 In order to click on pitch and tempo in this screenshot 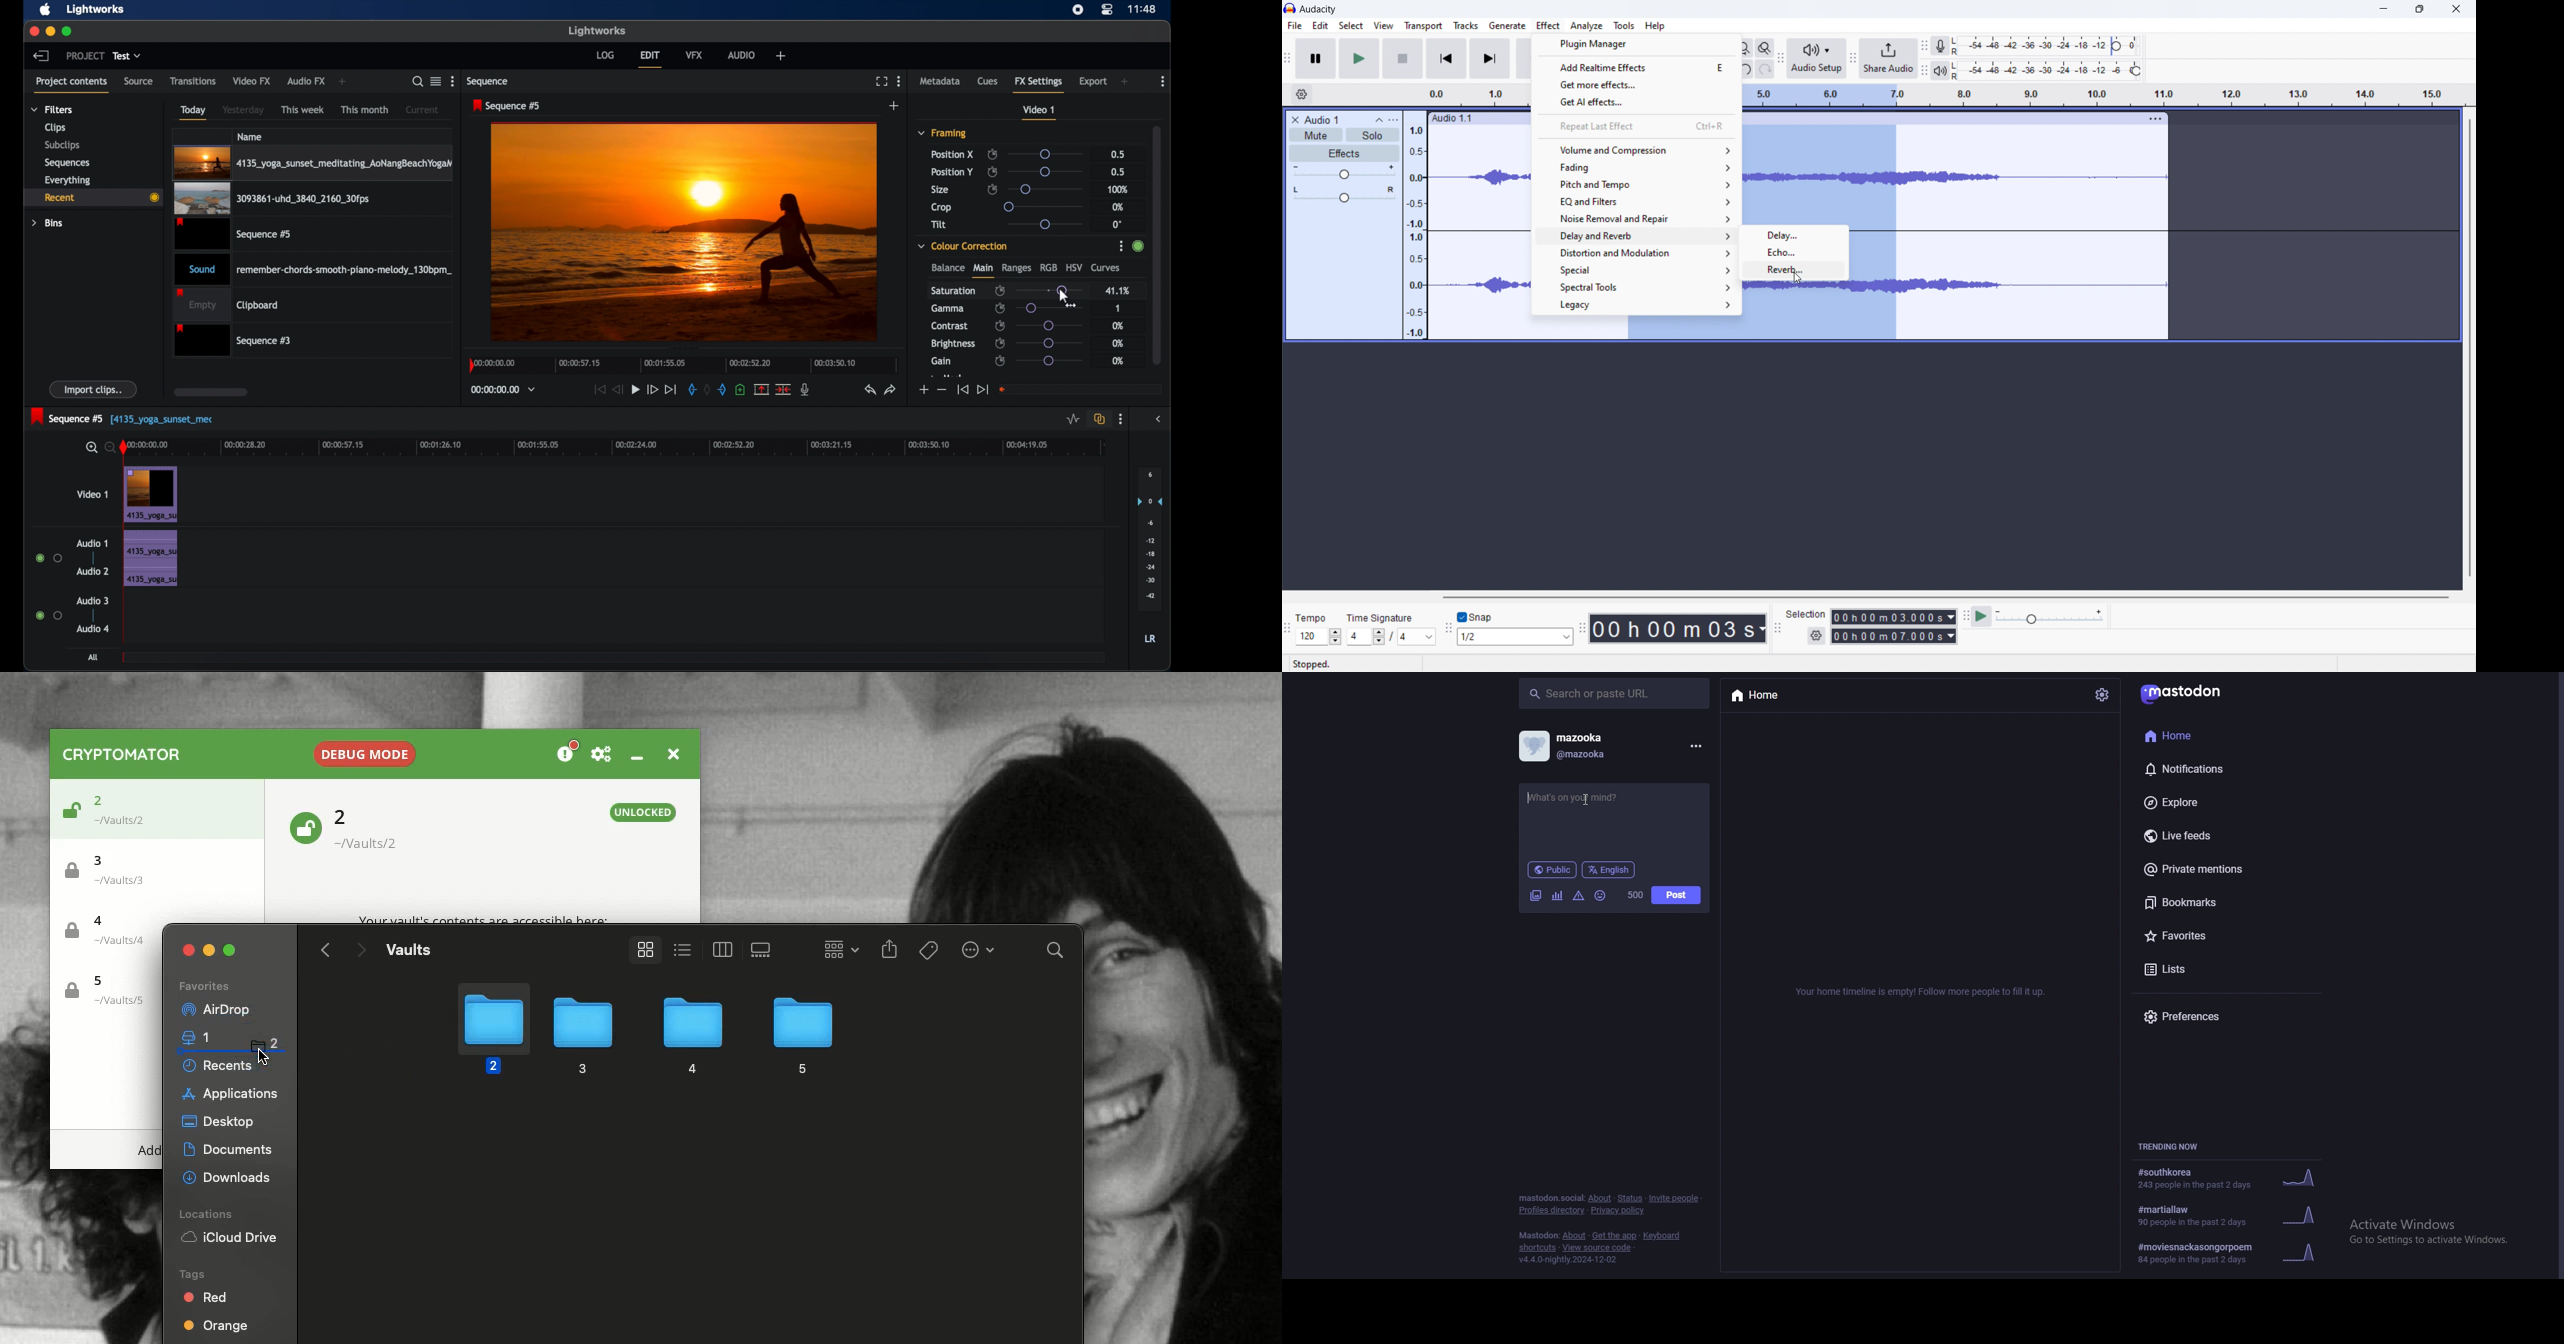, I will do `click(1634, 185)`.